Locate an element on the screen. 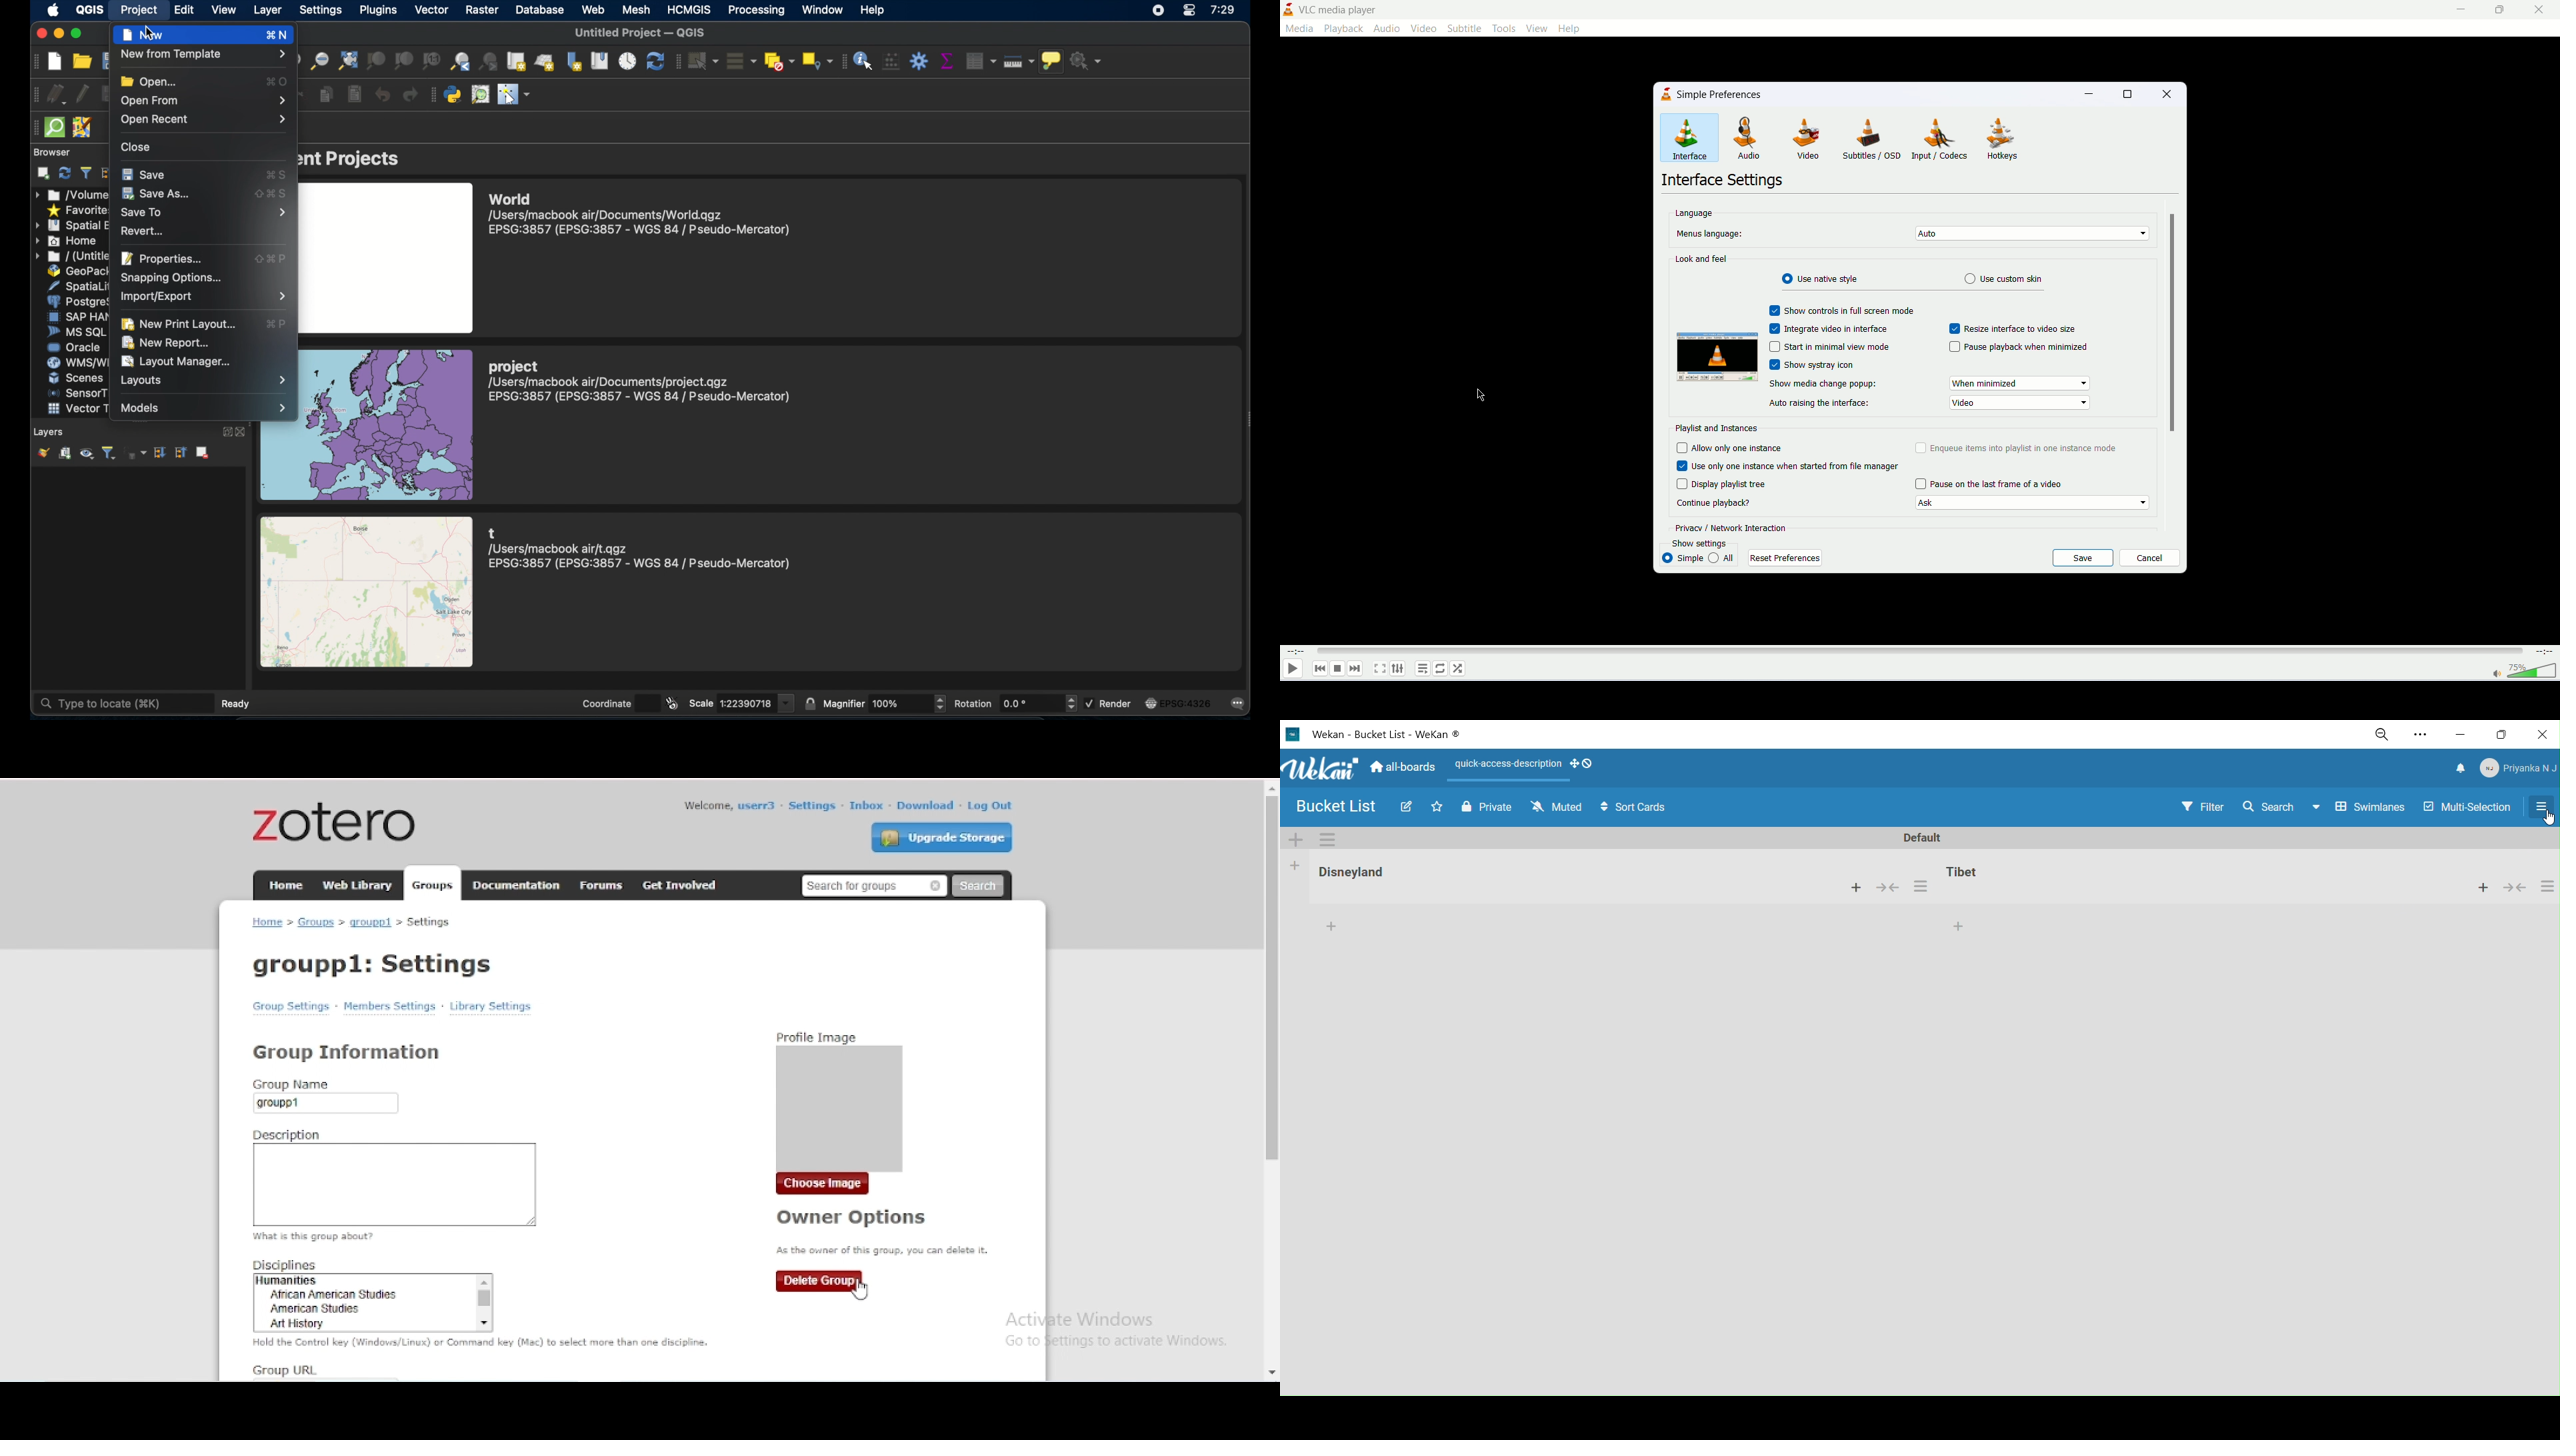  welcome is located at coordinates (706, 806).